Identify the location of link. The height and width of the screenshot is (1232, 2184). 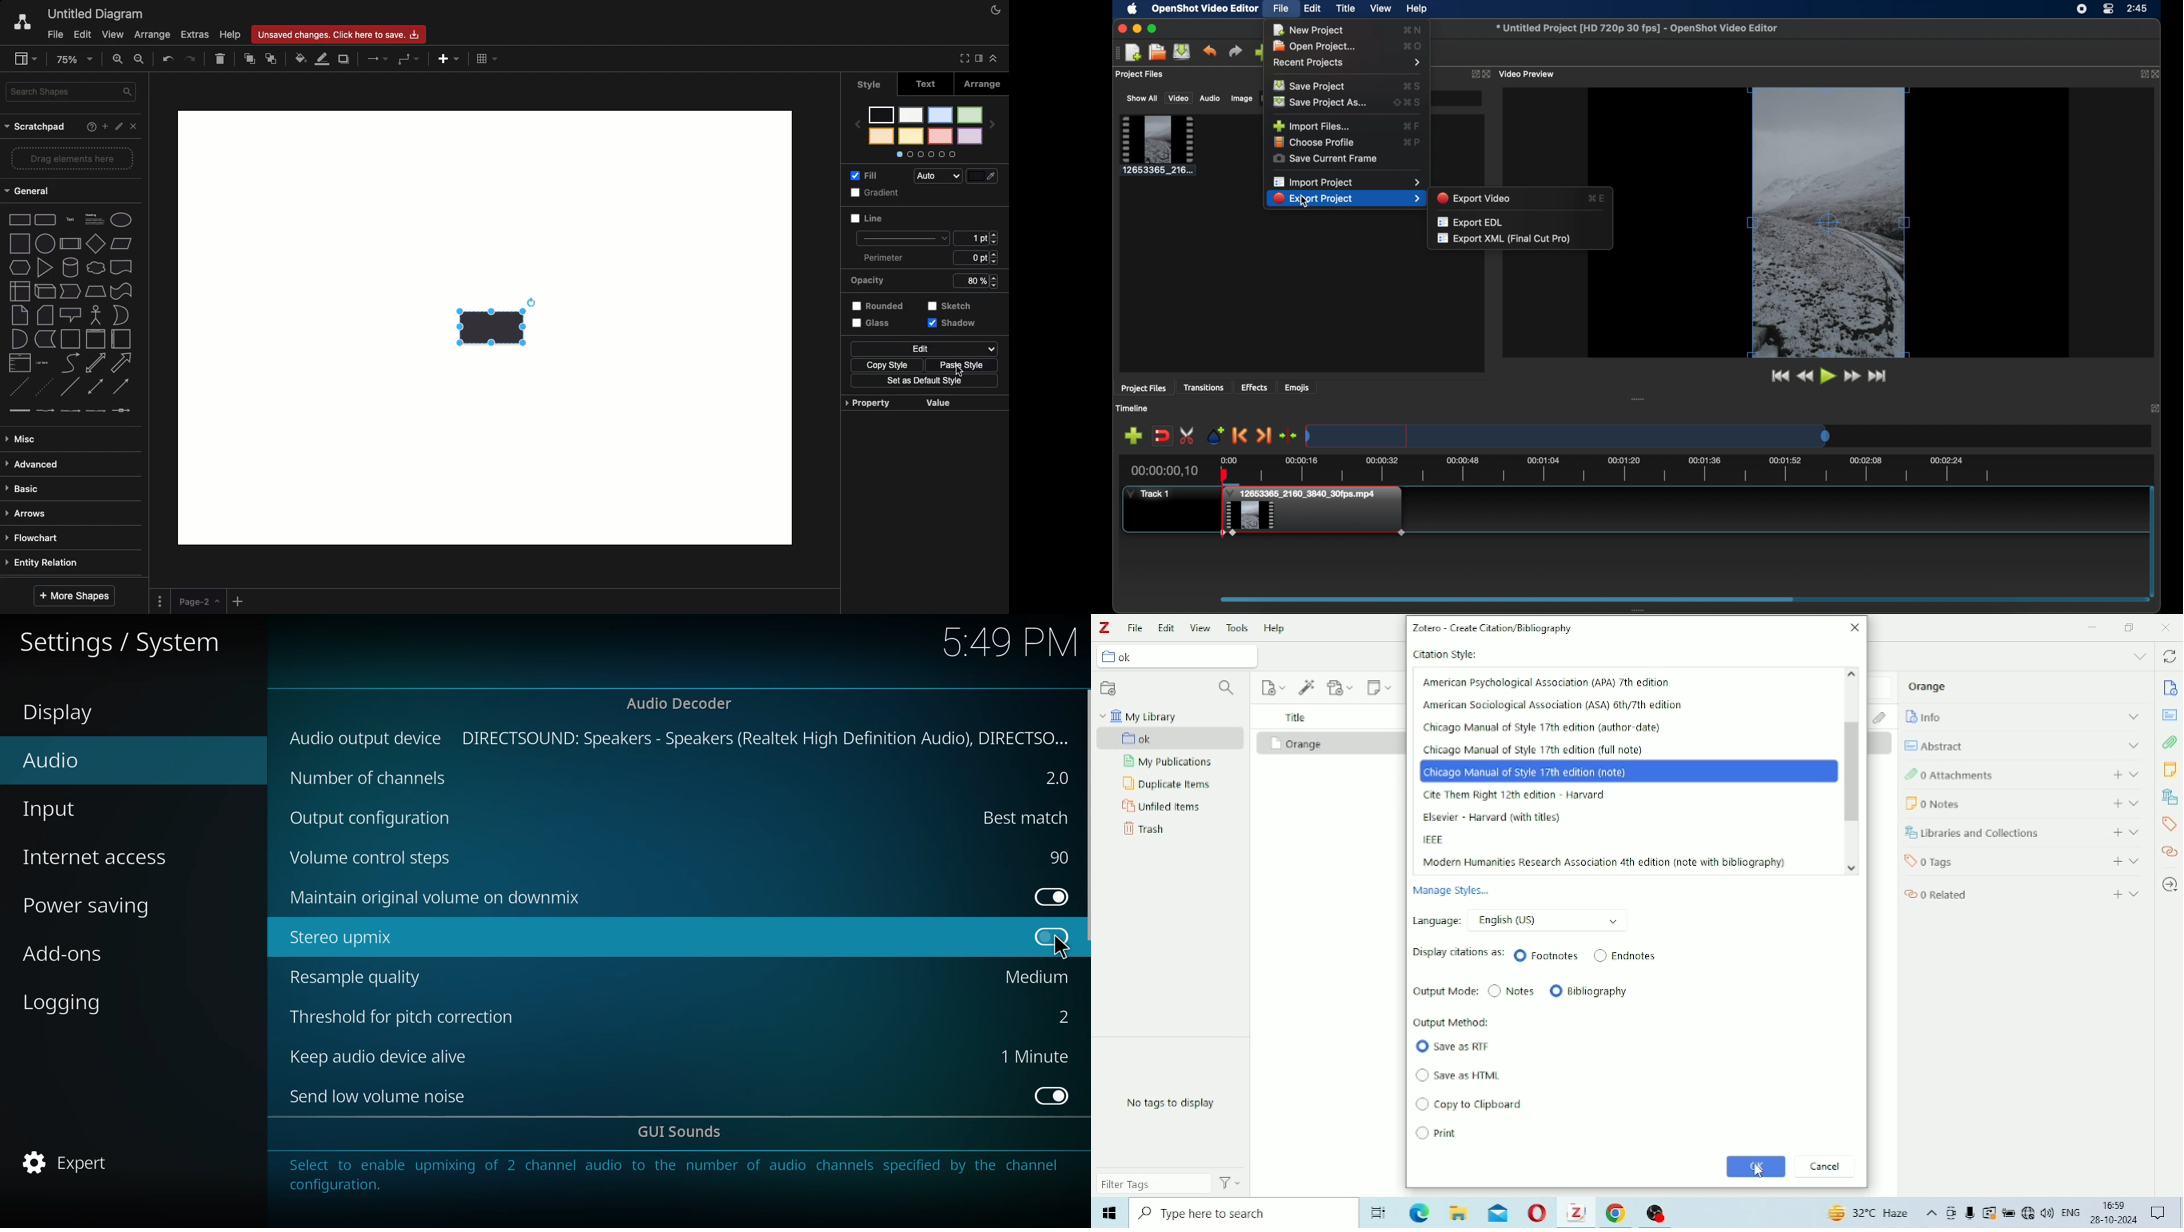
(18, 410).